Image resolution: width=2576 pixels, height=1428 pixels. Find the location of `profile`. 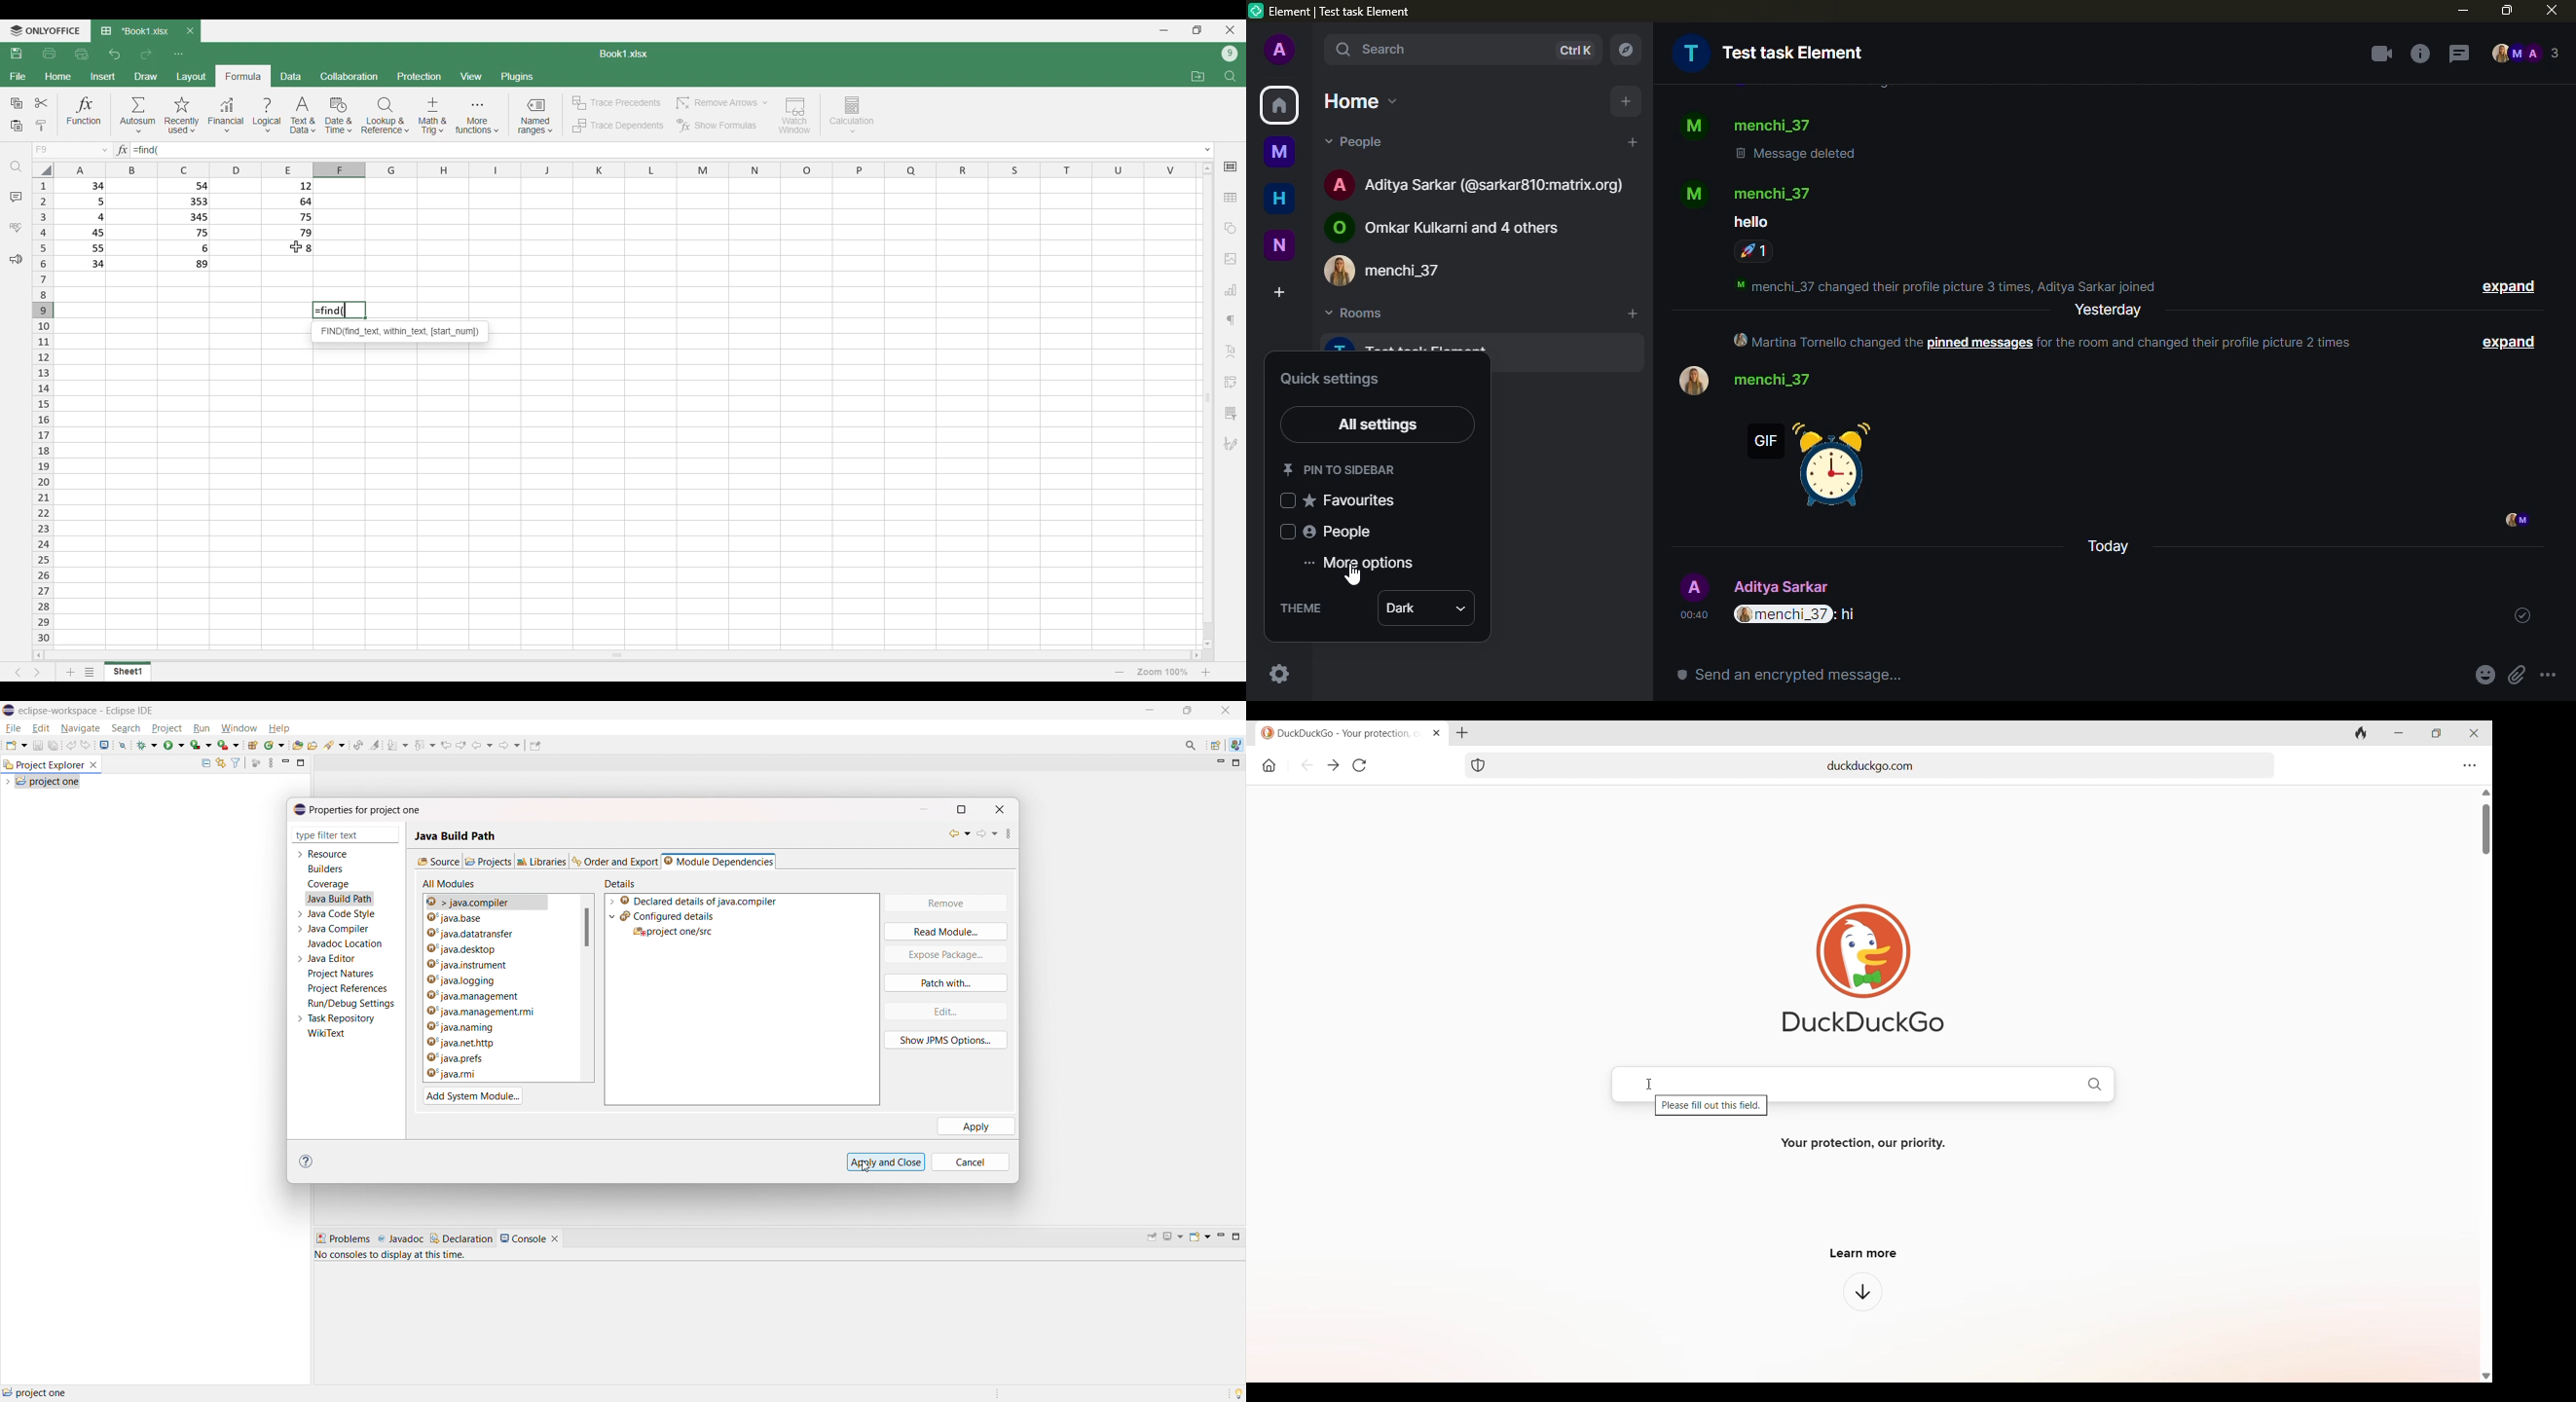

profile is located at coordinates (1691, 193).